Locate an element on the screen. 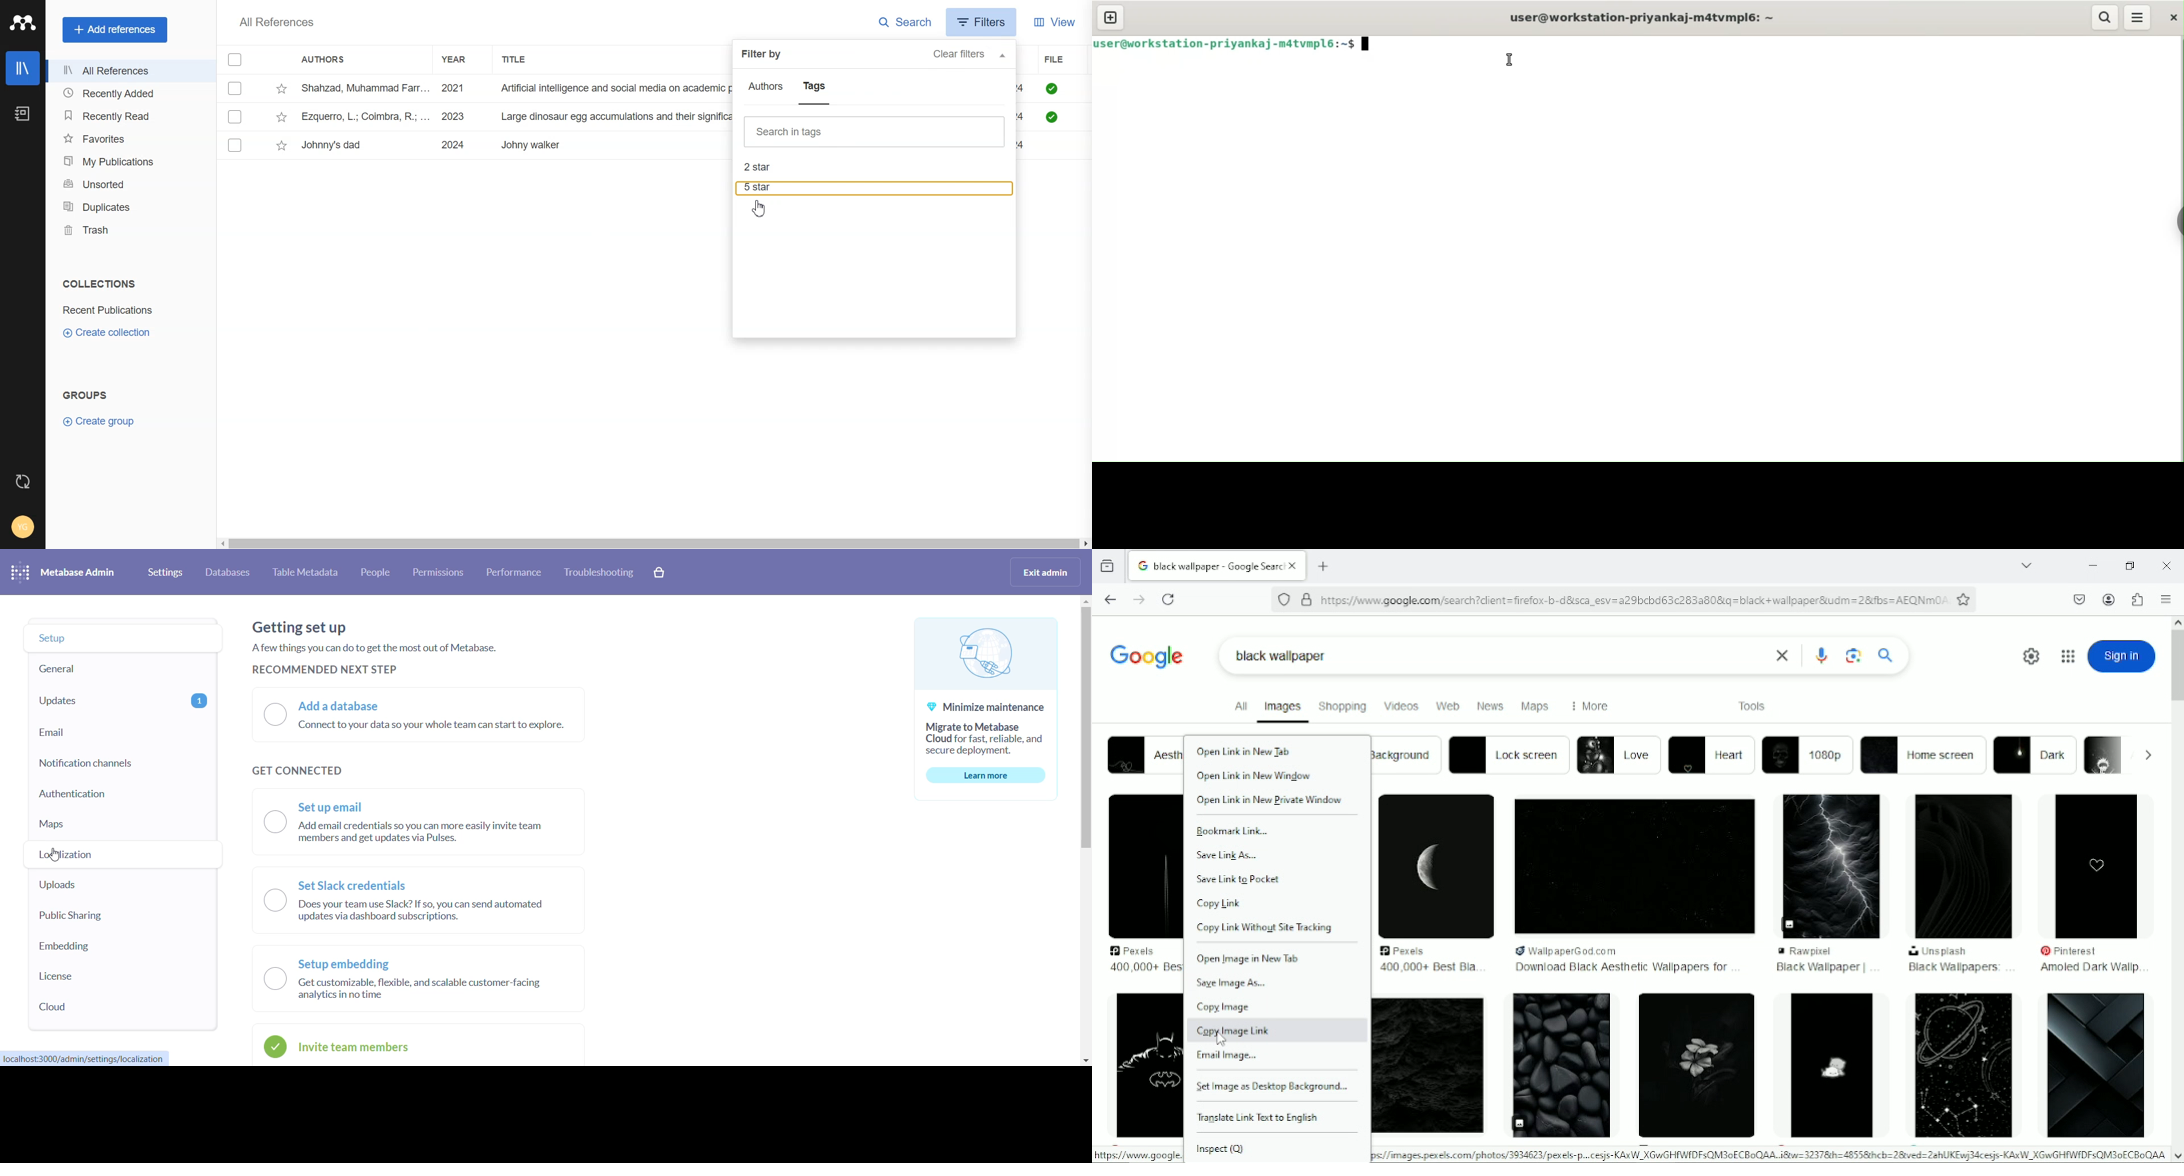 The width and height of the screenshot is (2184, 1176). sign in is located at coordinates (2122, 656).